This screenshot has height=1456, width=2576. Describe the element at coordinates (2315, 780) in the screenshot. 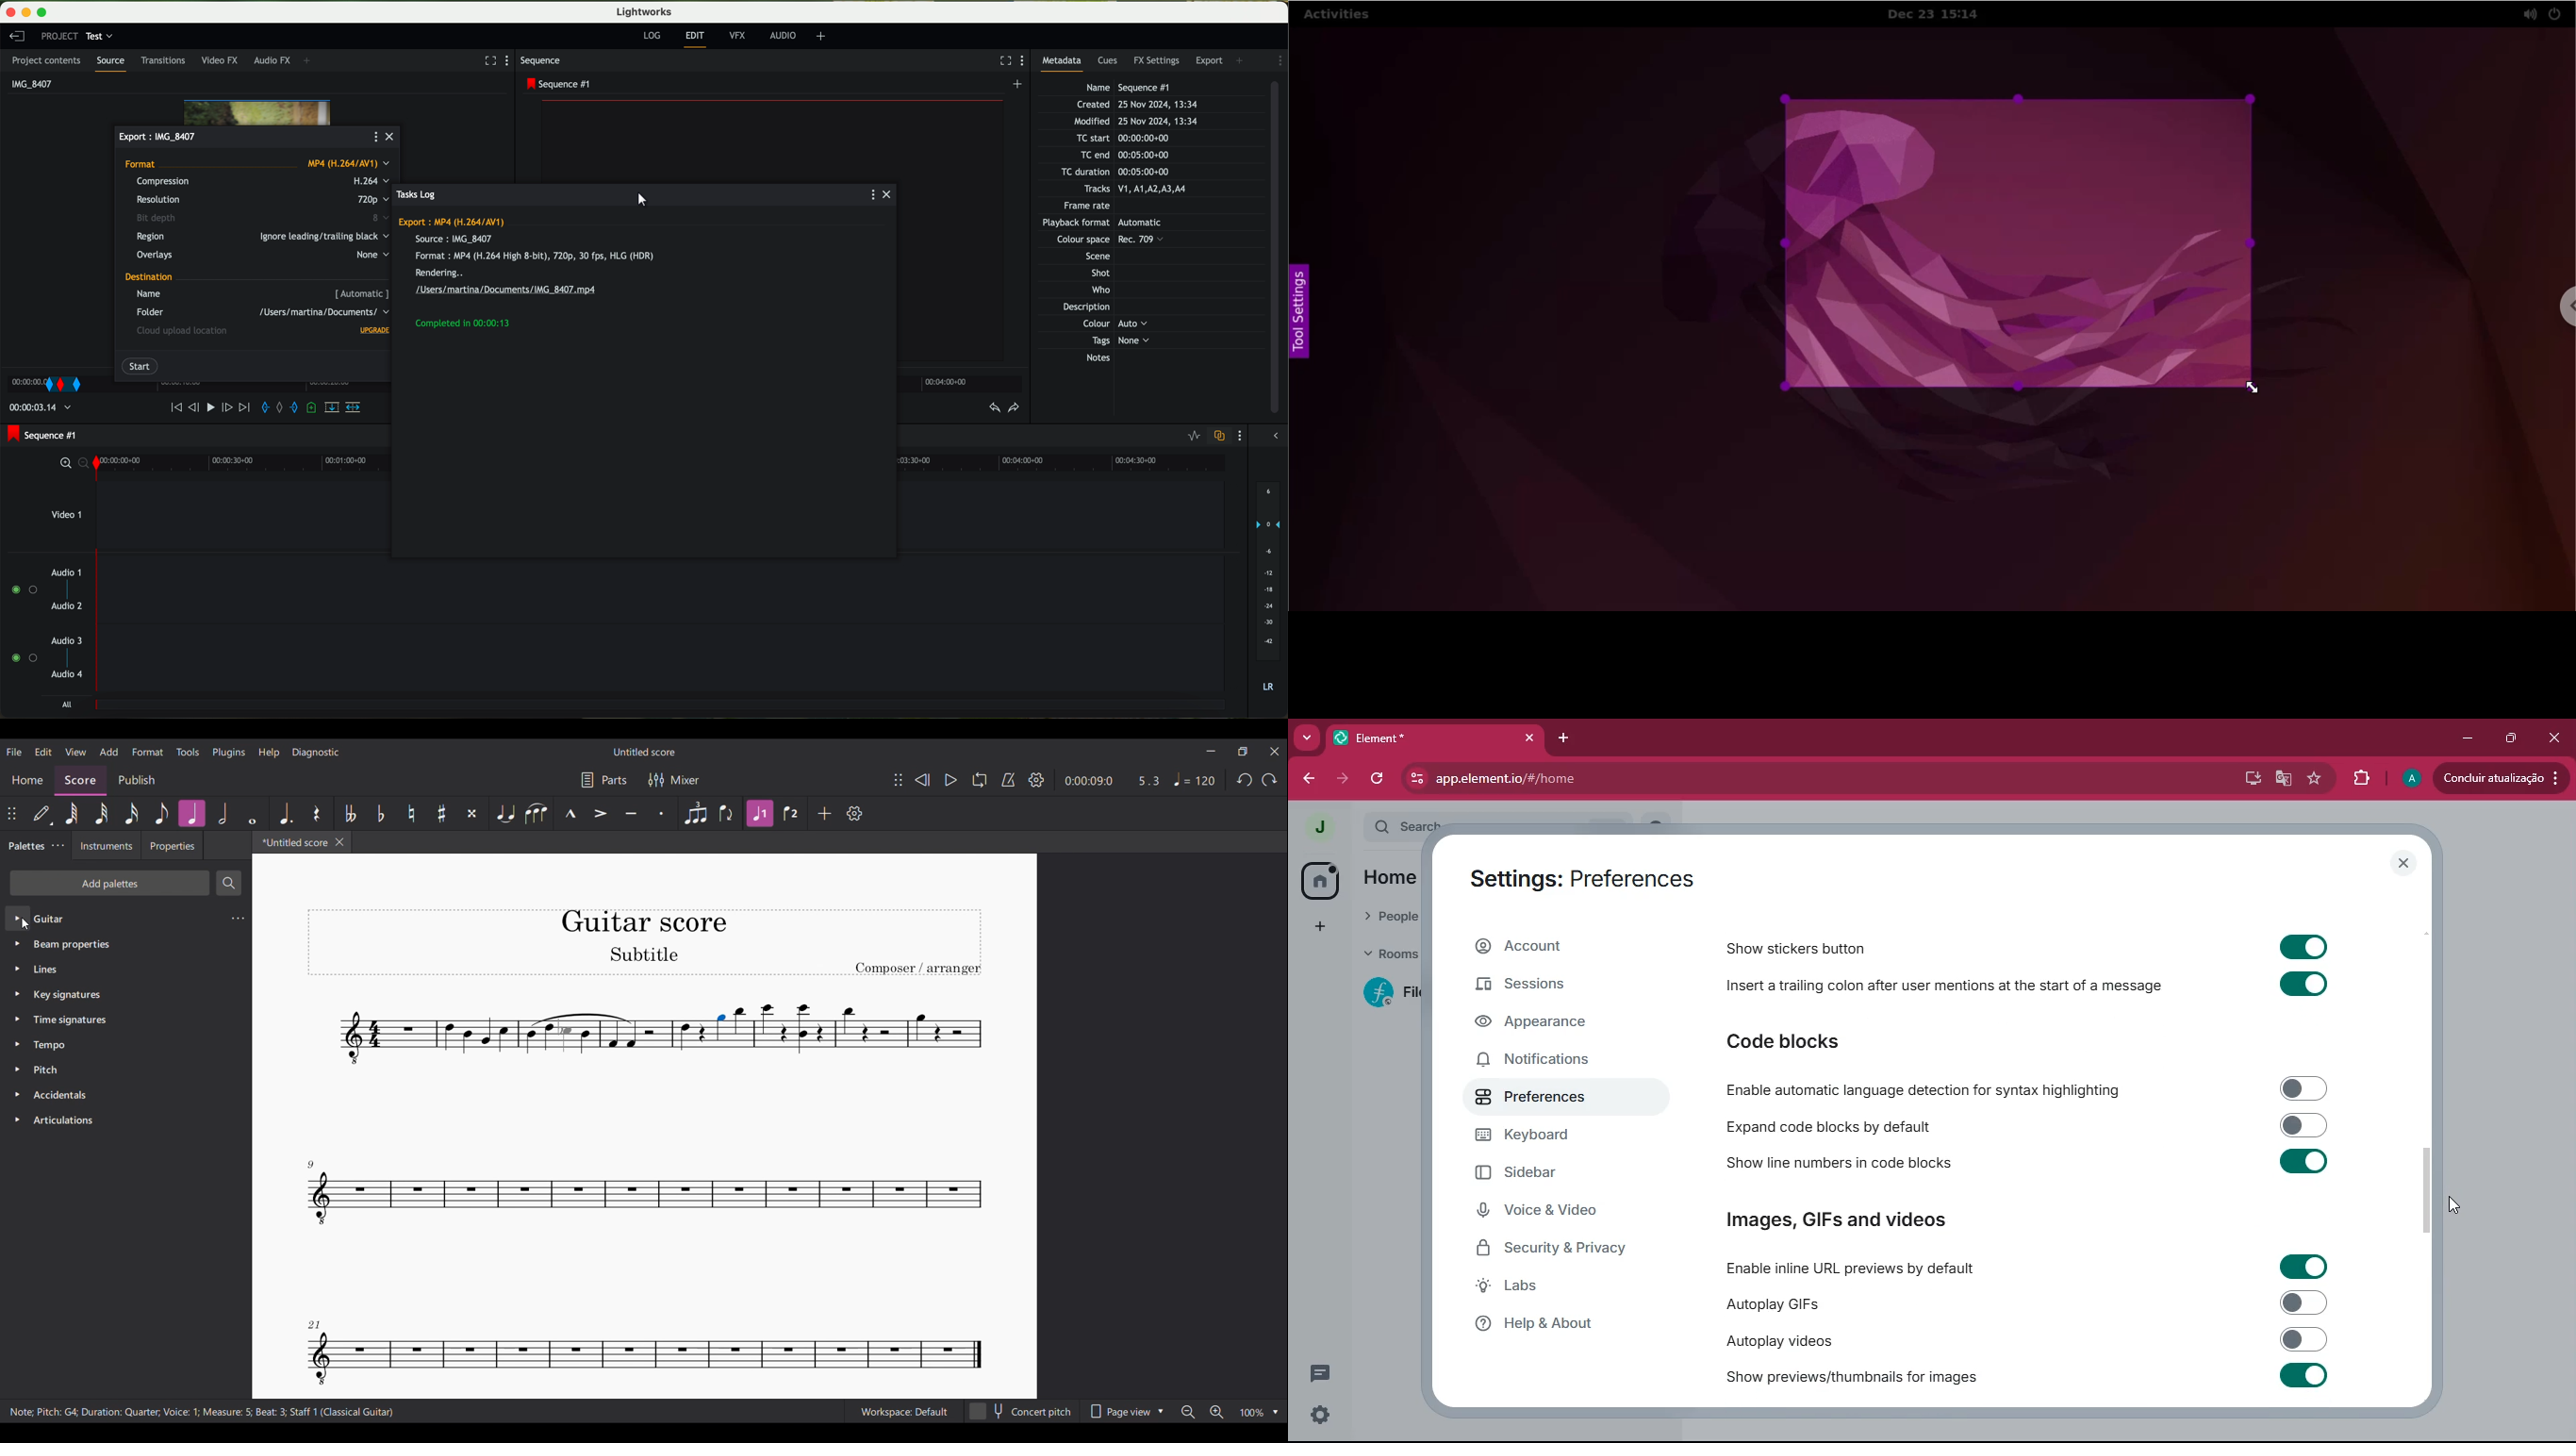

I see `bookmark` at that location.